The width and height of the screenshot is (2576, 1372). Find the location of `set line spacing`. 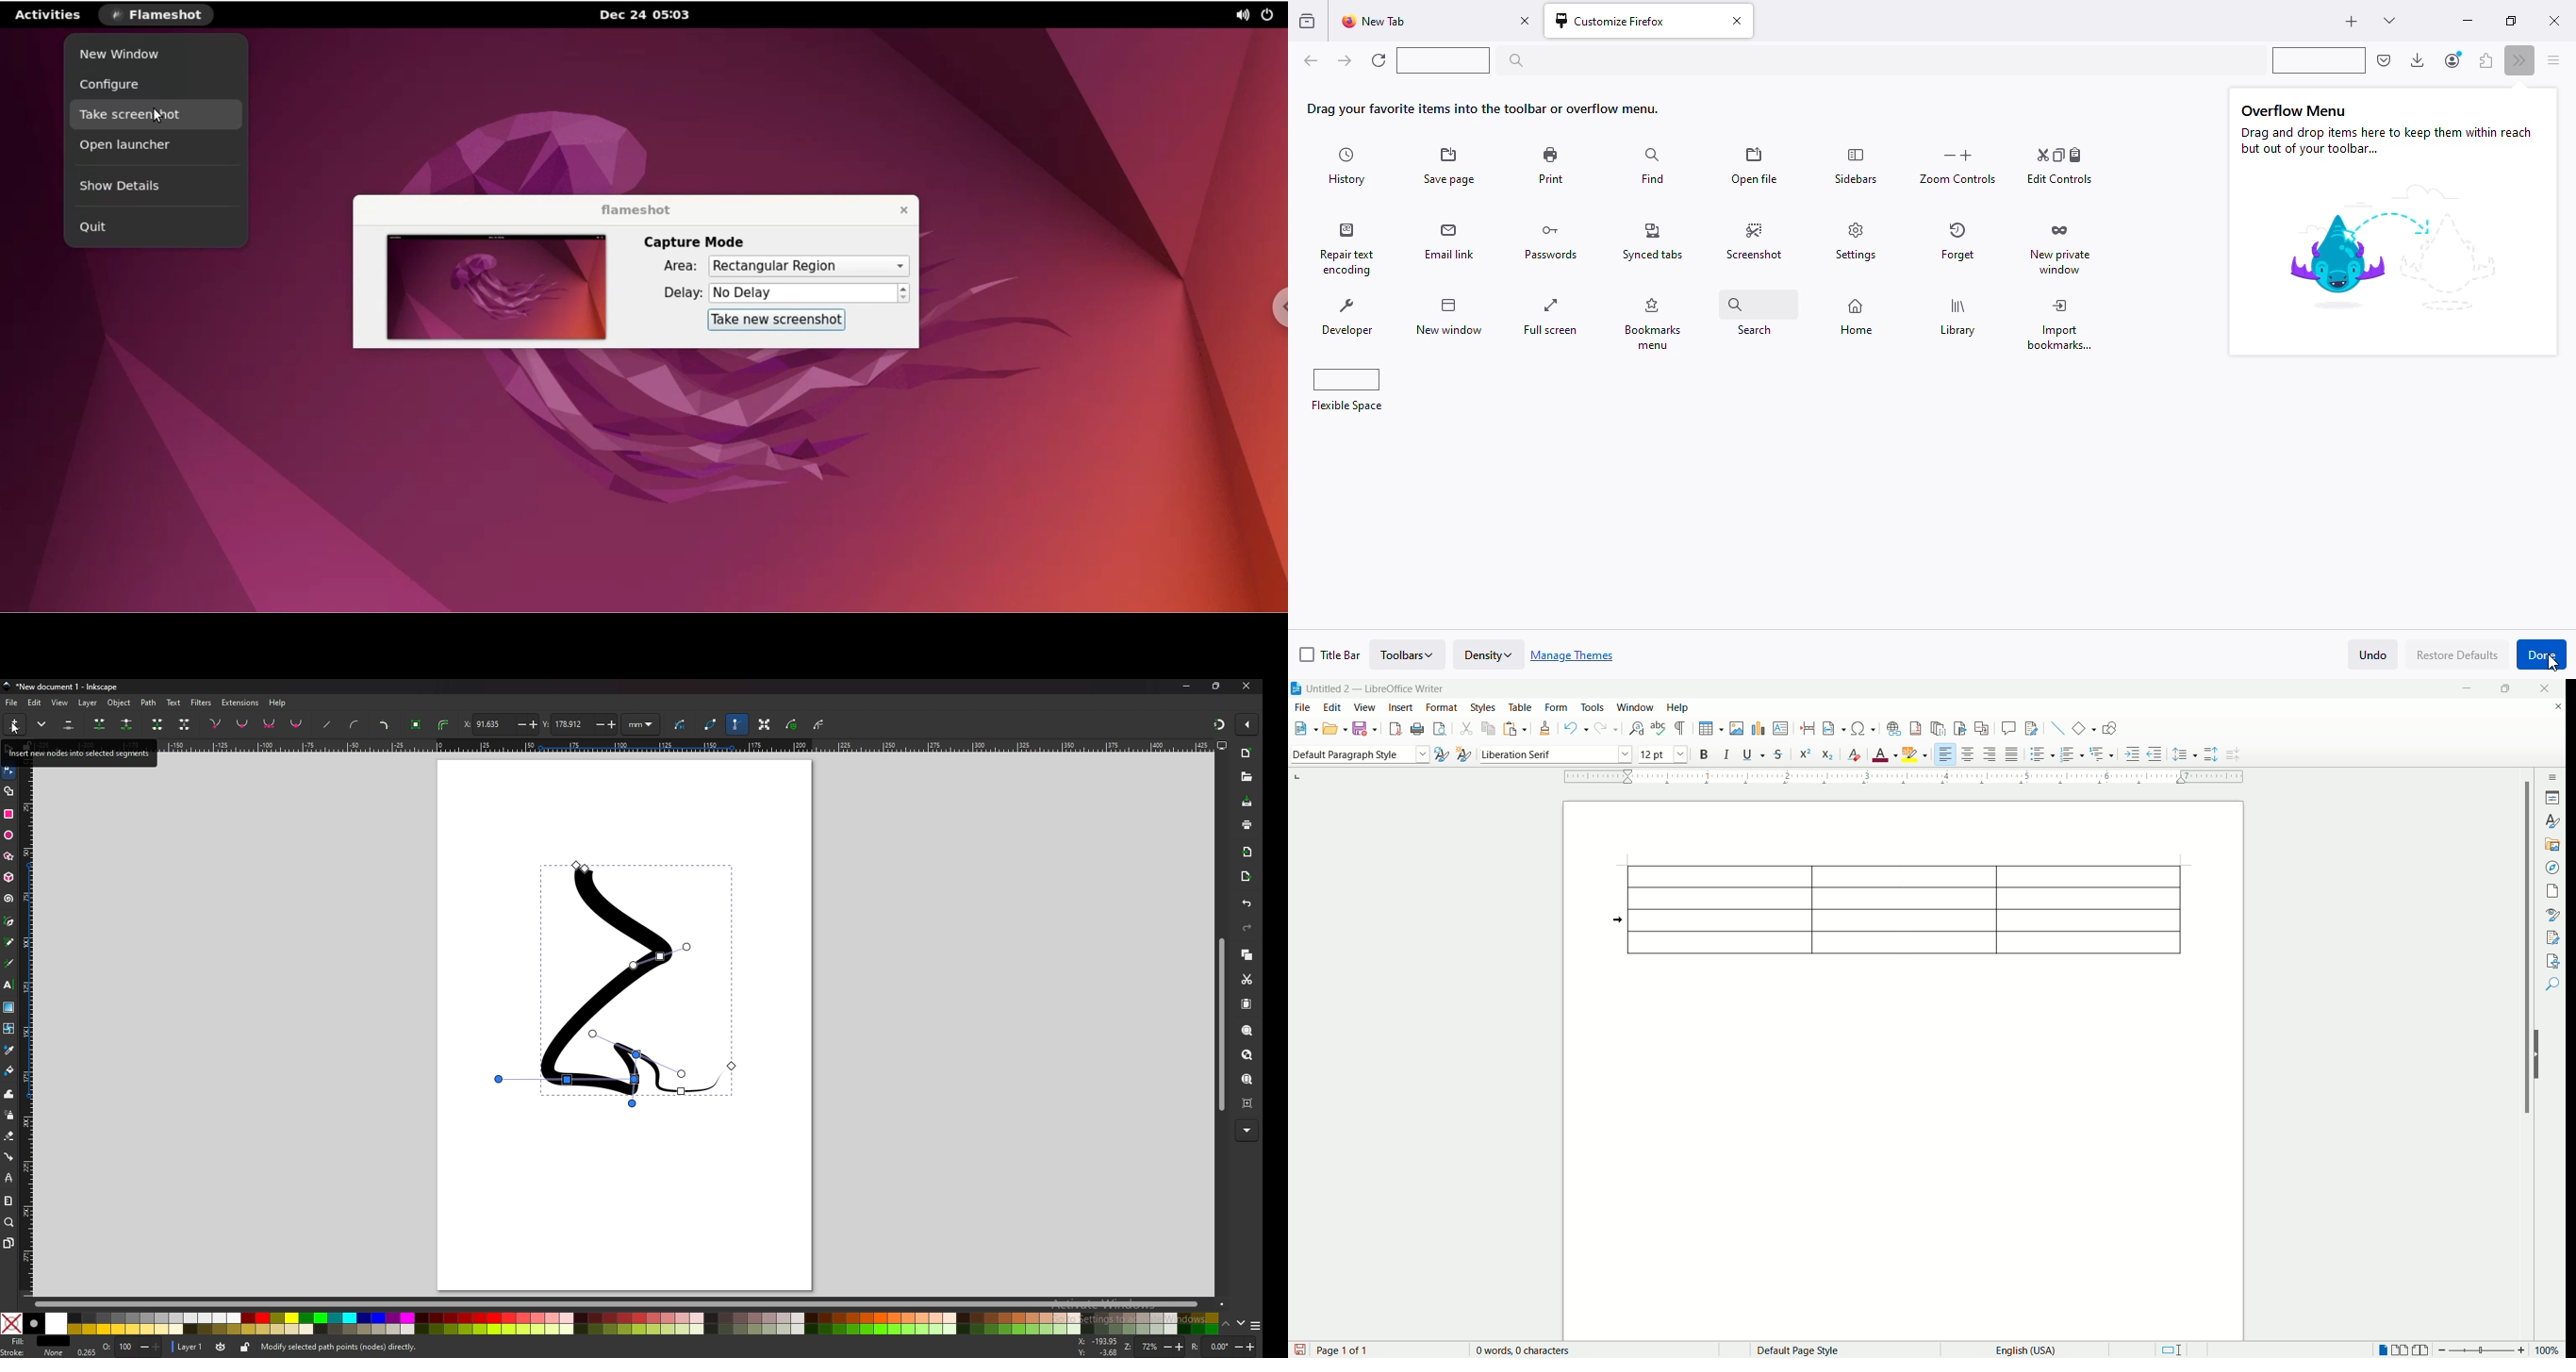

set line spacing is located at coordinates (2185, 754).